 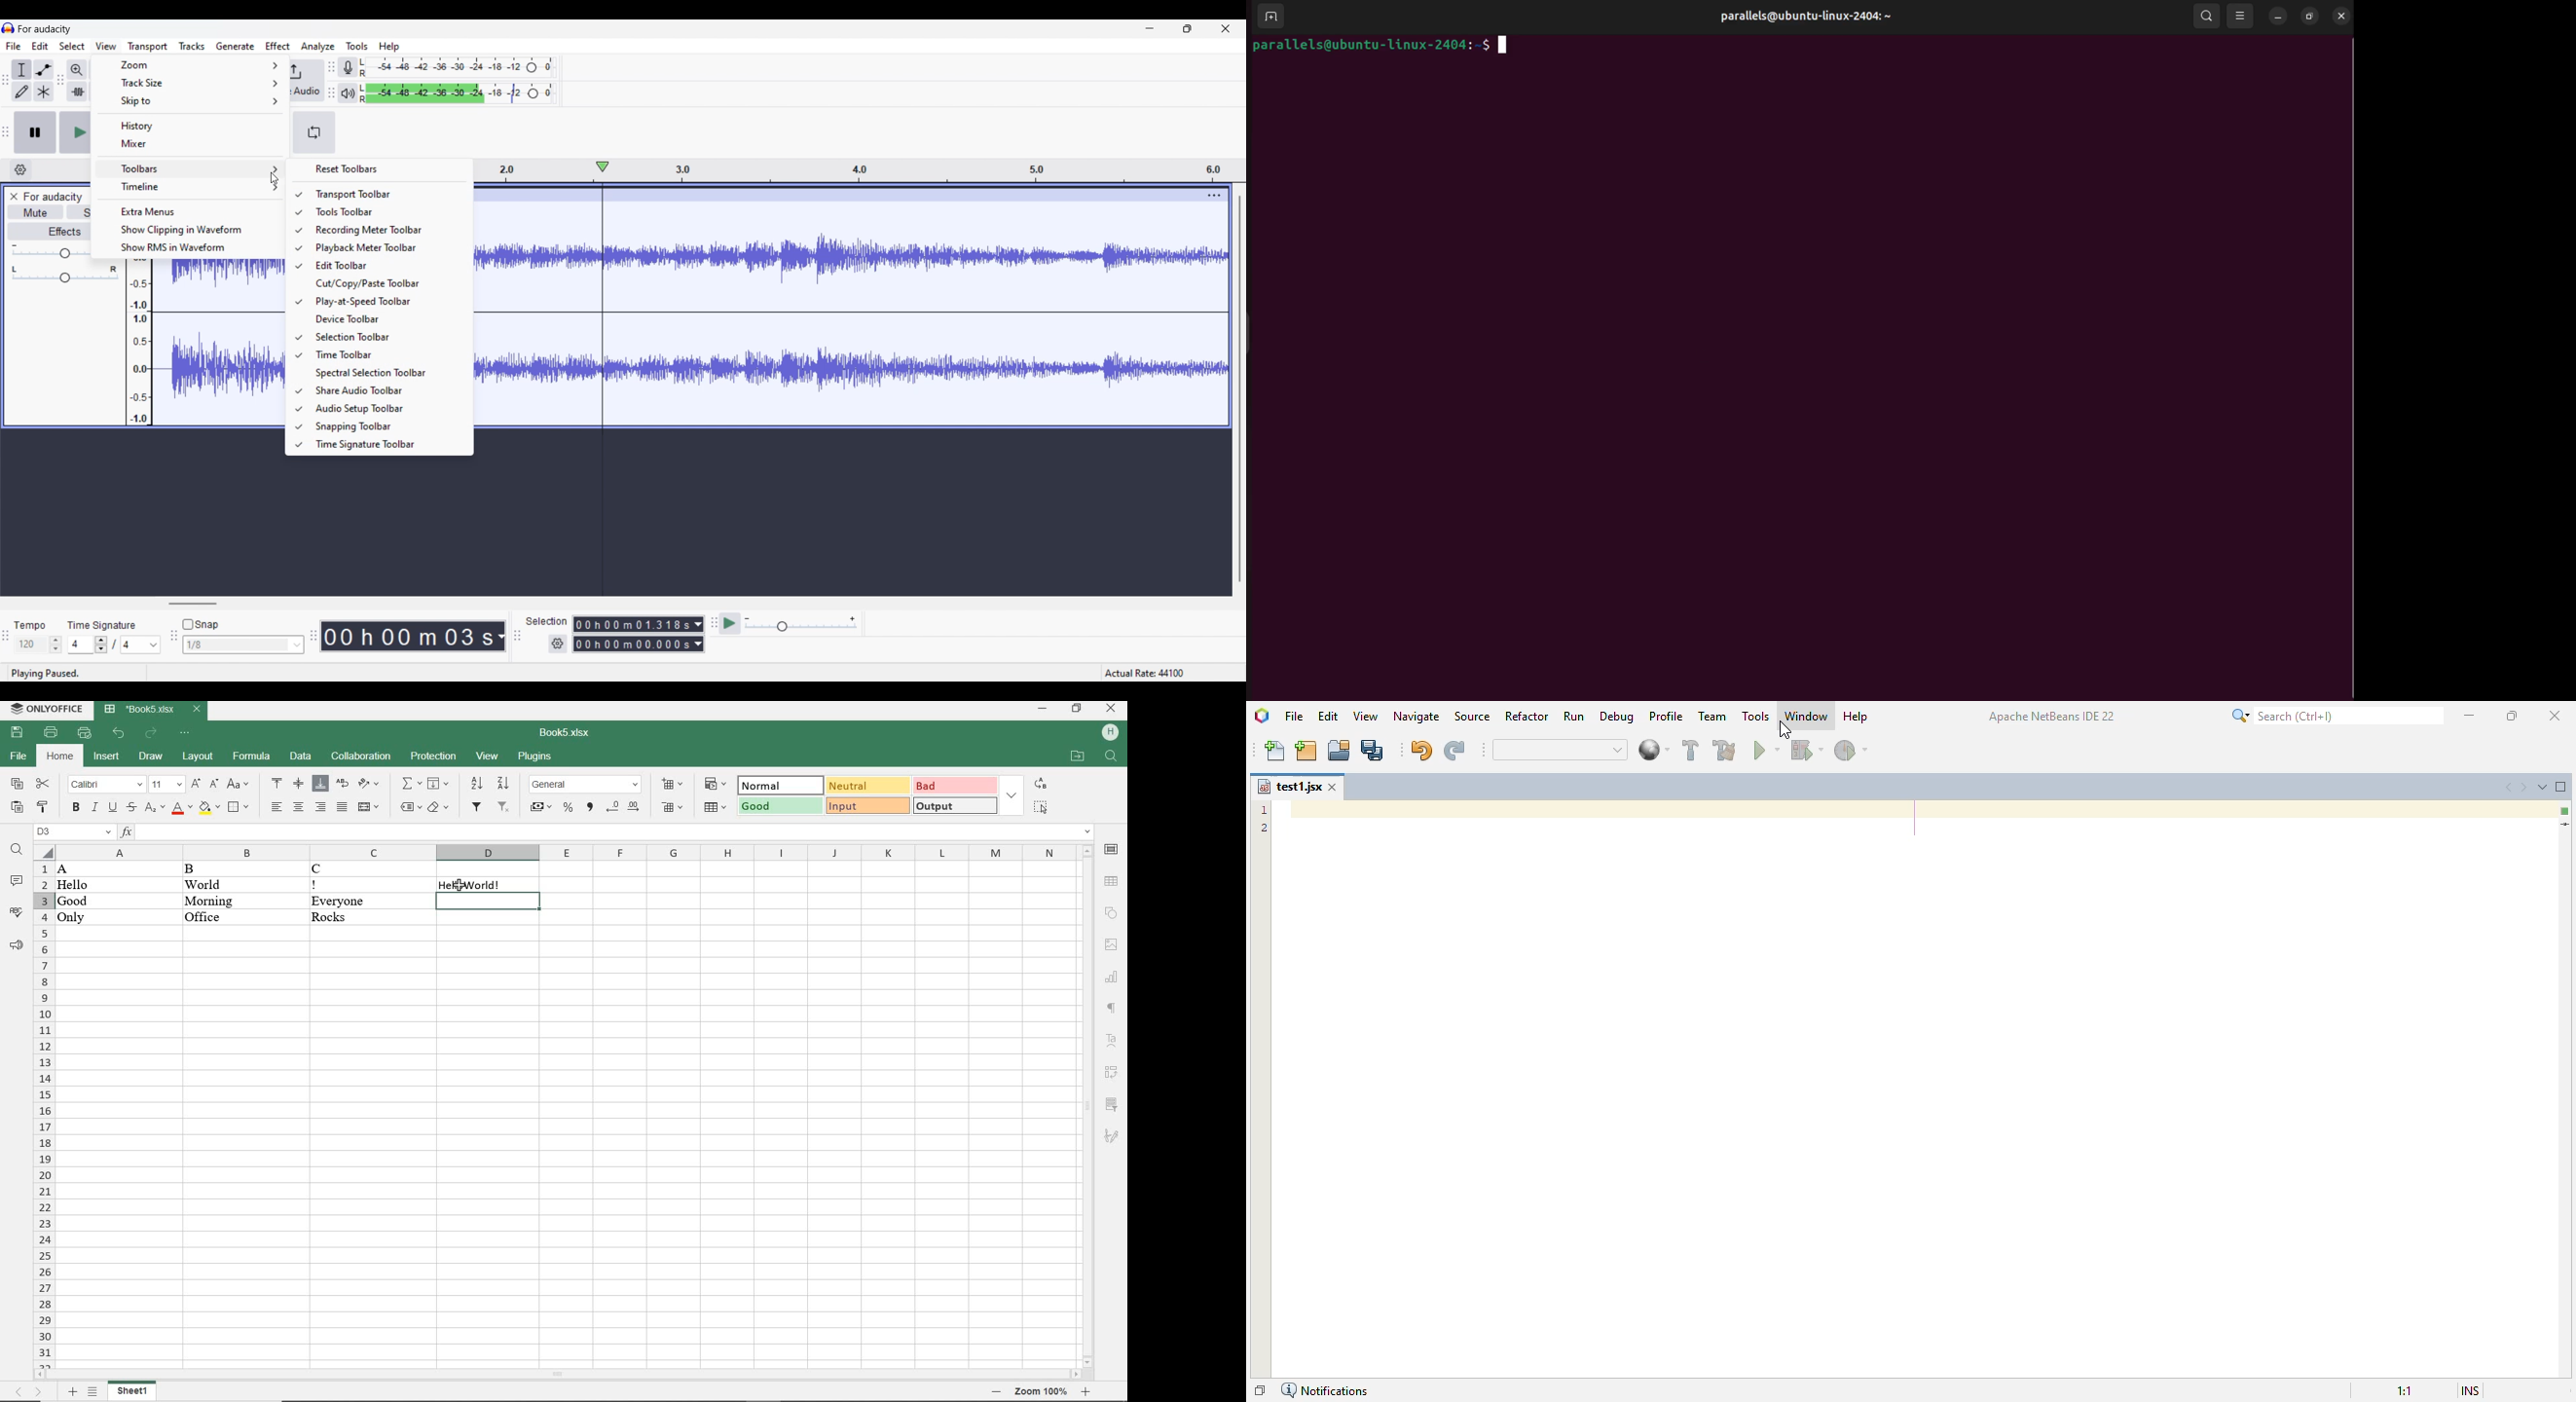 What do you see at coordinates (1112, 1139) in the screenshot?
I see `` at bounding box center [1112, 1139].